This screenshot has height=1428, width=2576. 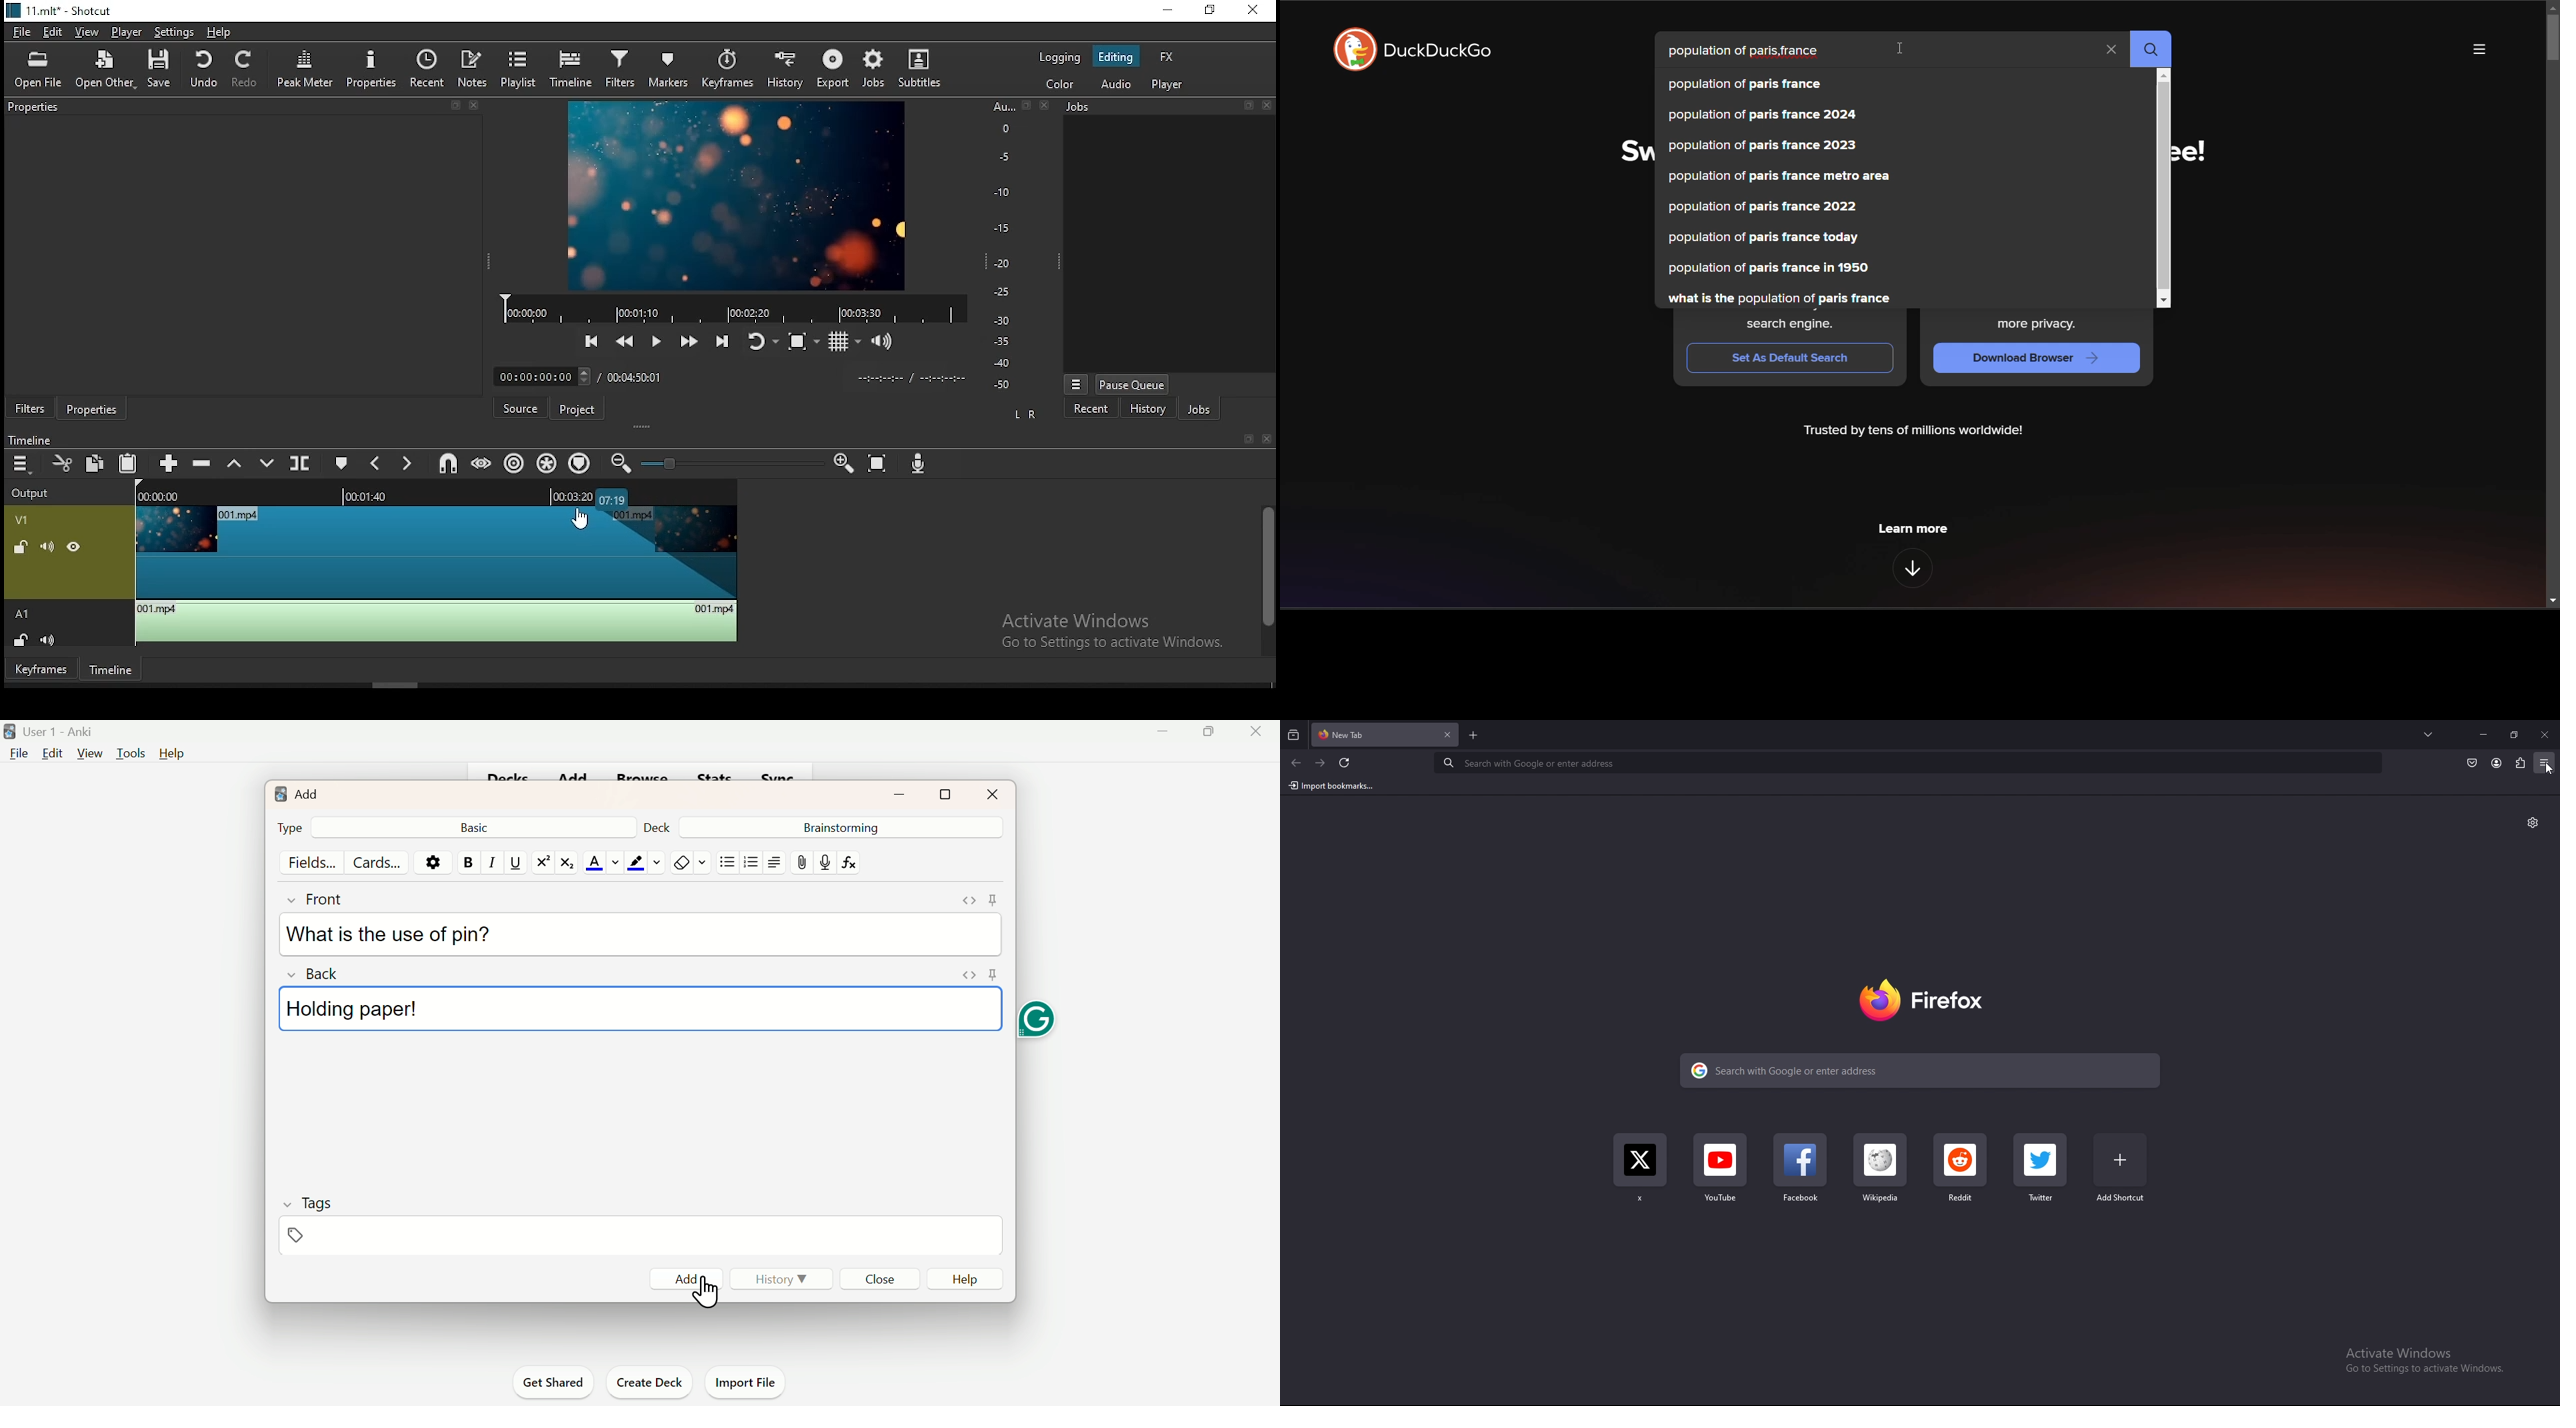 What do you see at coordinates (687, 1279) in the screenshot?
I see `Add` at bounding box center [687, 1279].